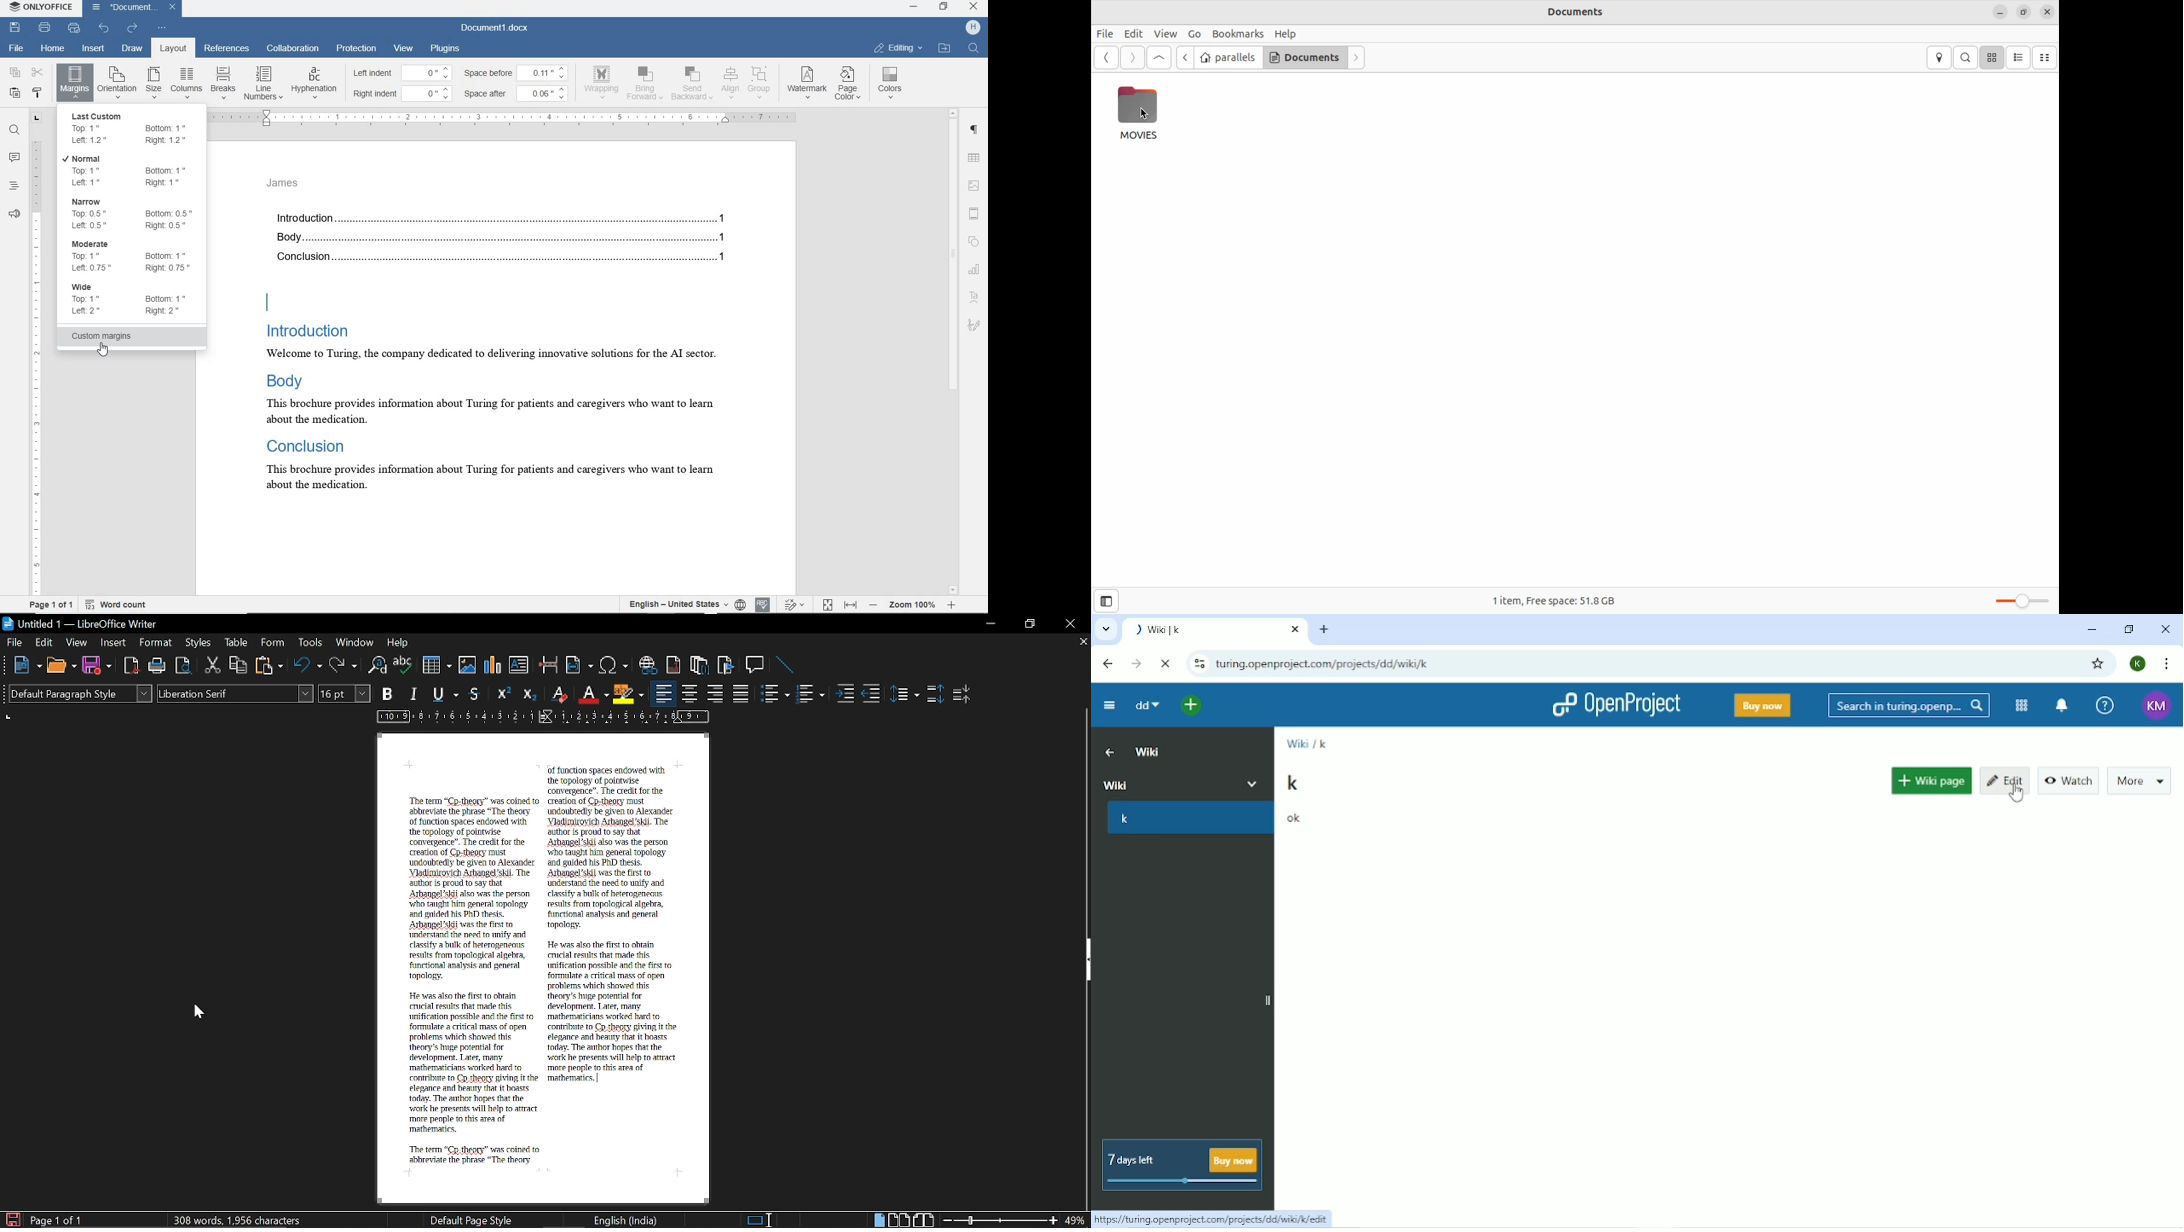  What do you see at coordinates (162, 28) in the screenshot?
I see `customize quick access ` at bounding box center [162, 28].